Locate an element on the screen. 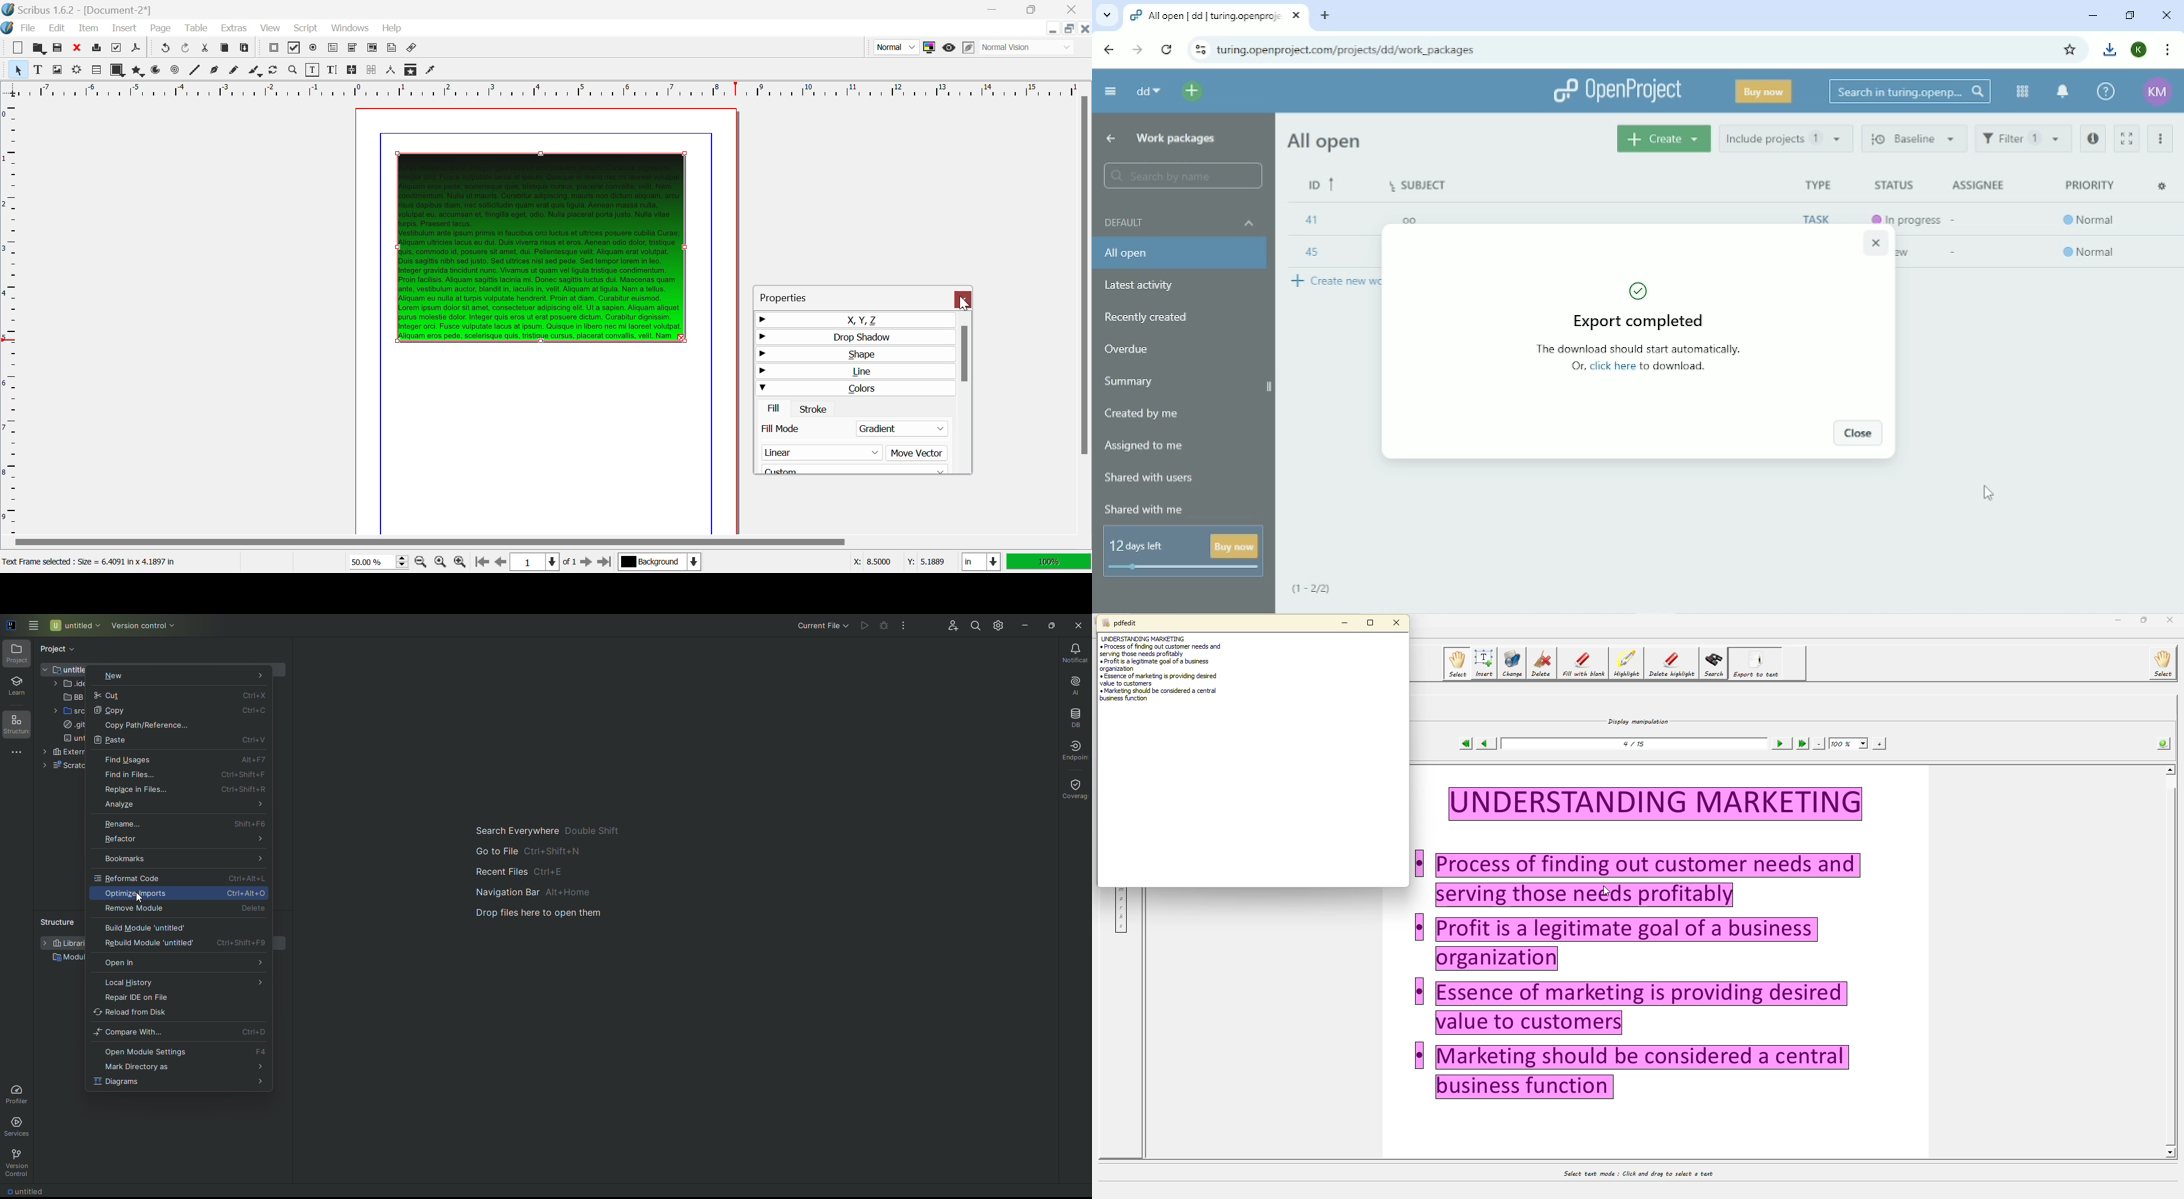 The image size is (2184, 1204). X, Y, Z is located at coordinates (854, 320).